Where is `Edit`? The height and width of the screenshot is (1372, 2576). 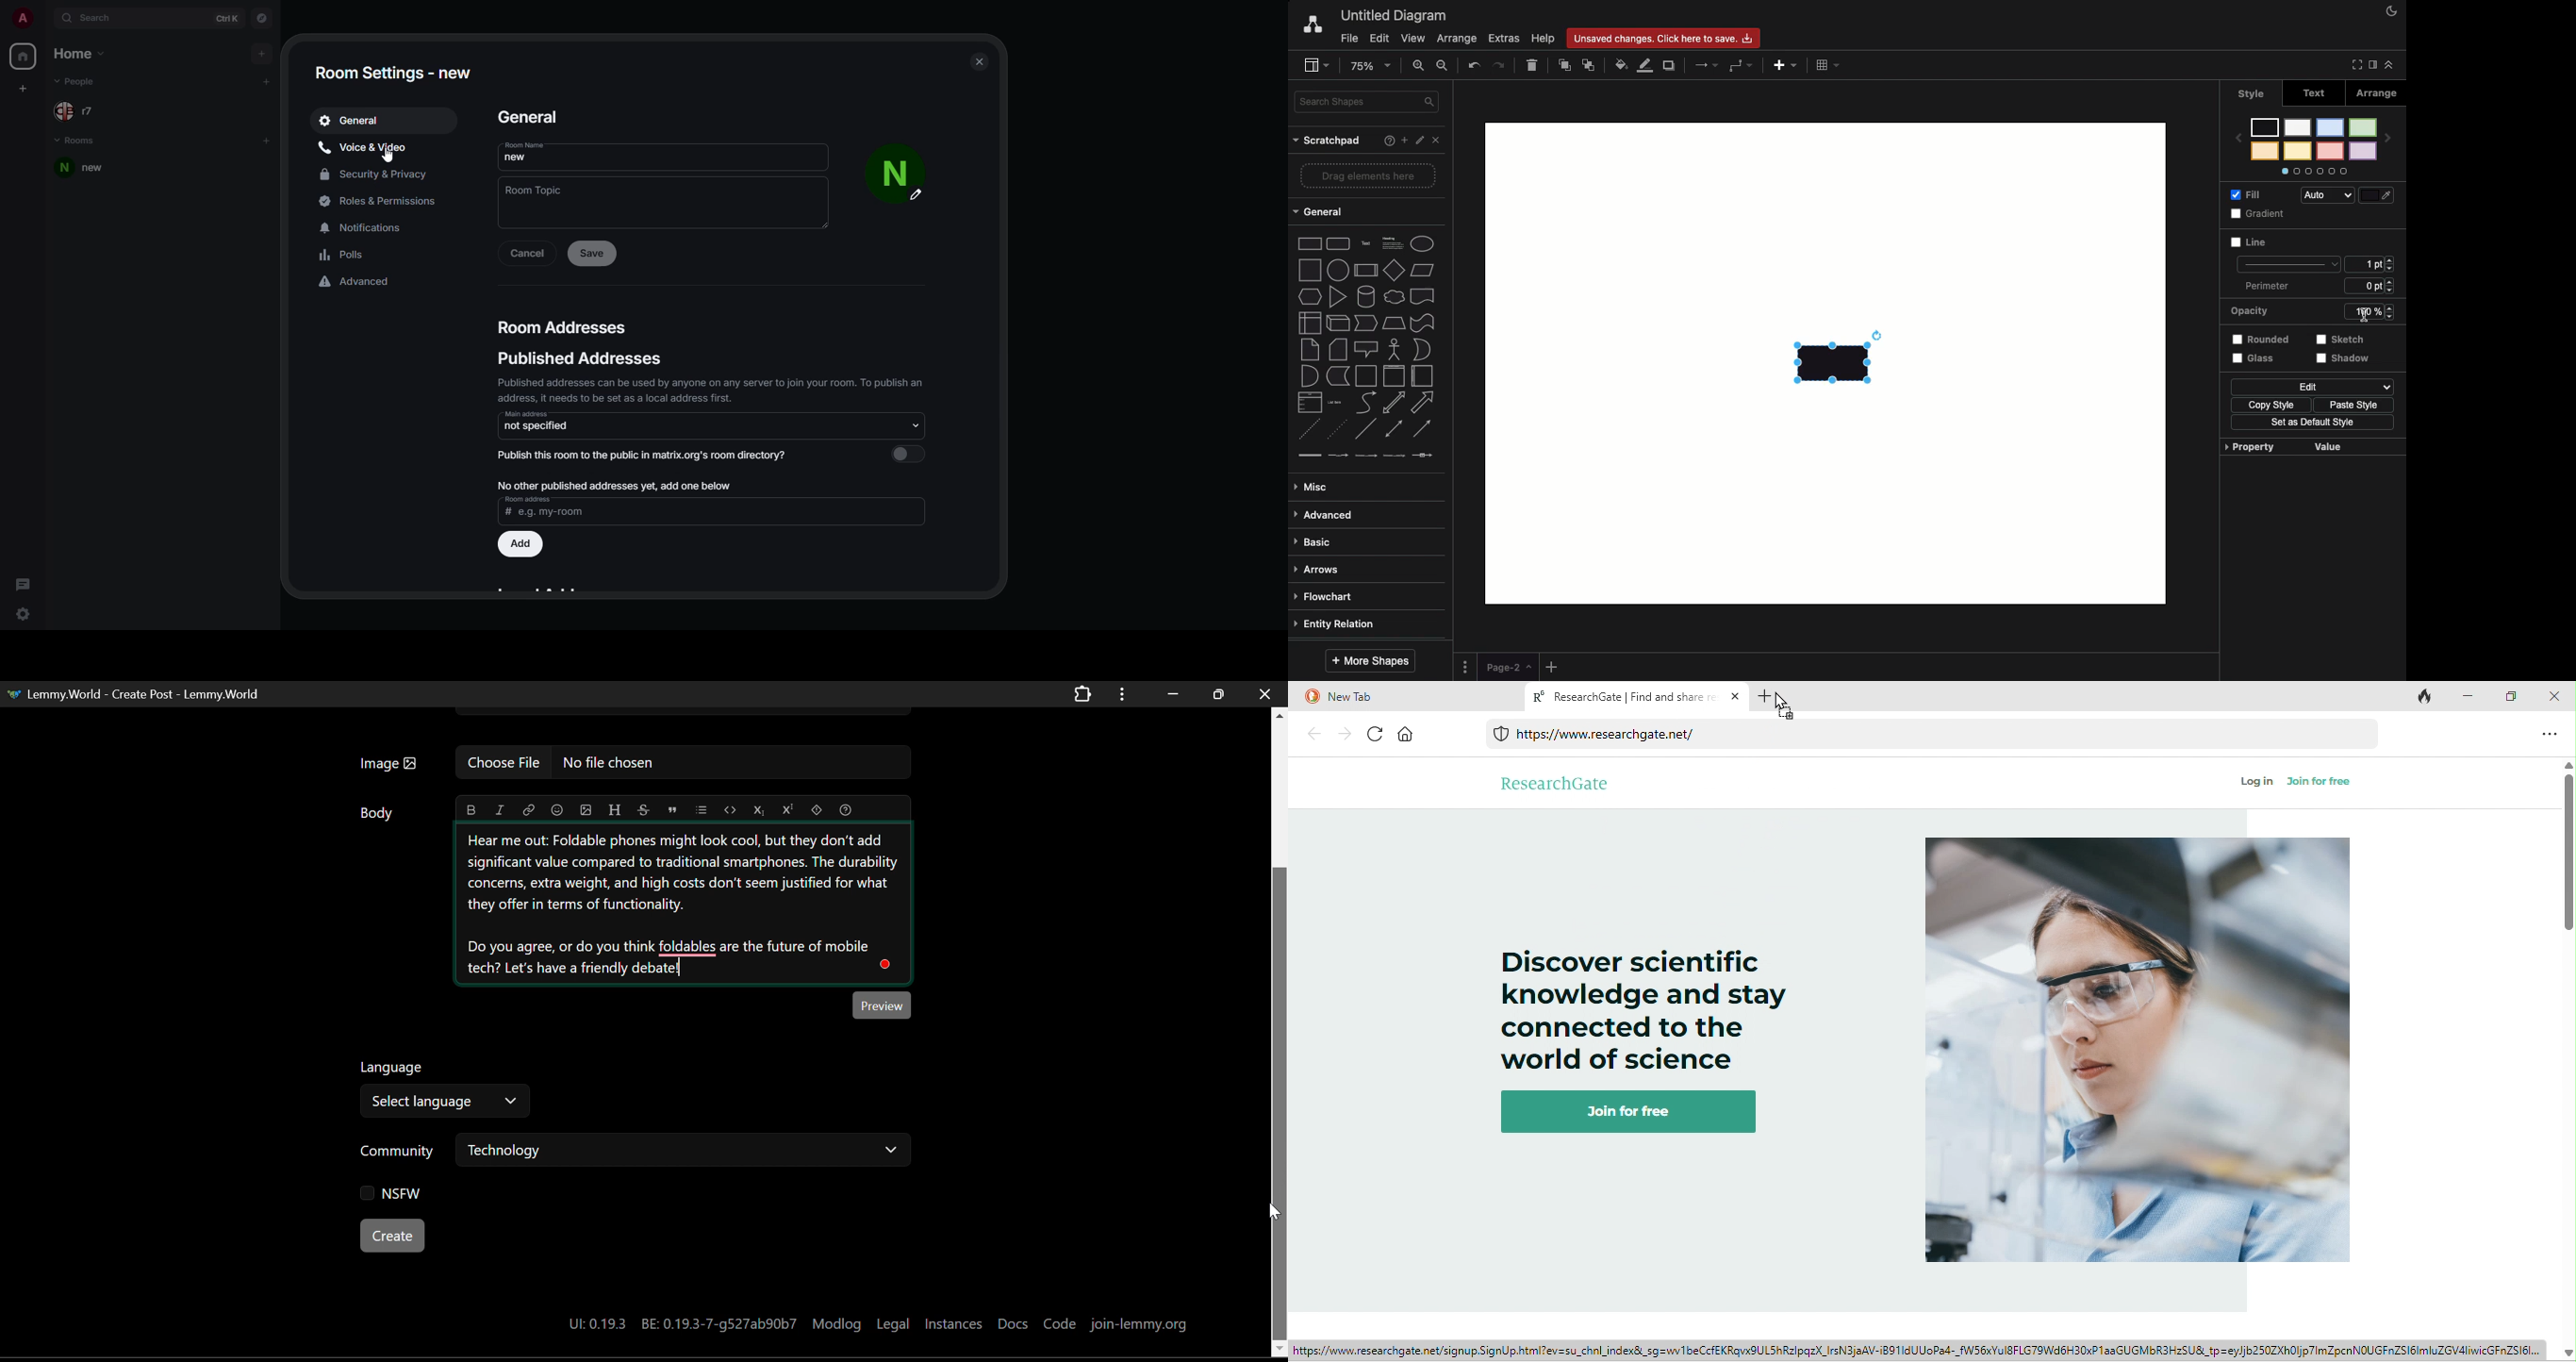
Edit is located at coordinates (1418, 140).